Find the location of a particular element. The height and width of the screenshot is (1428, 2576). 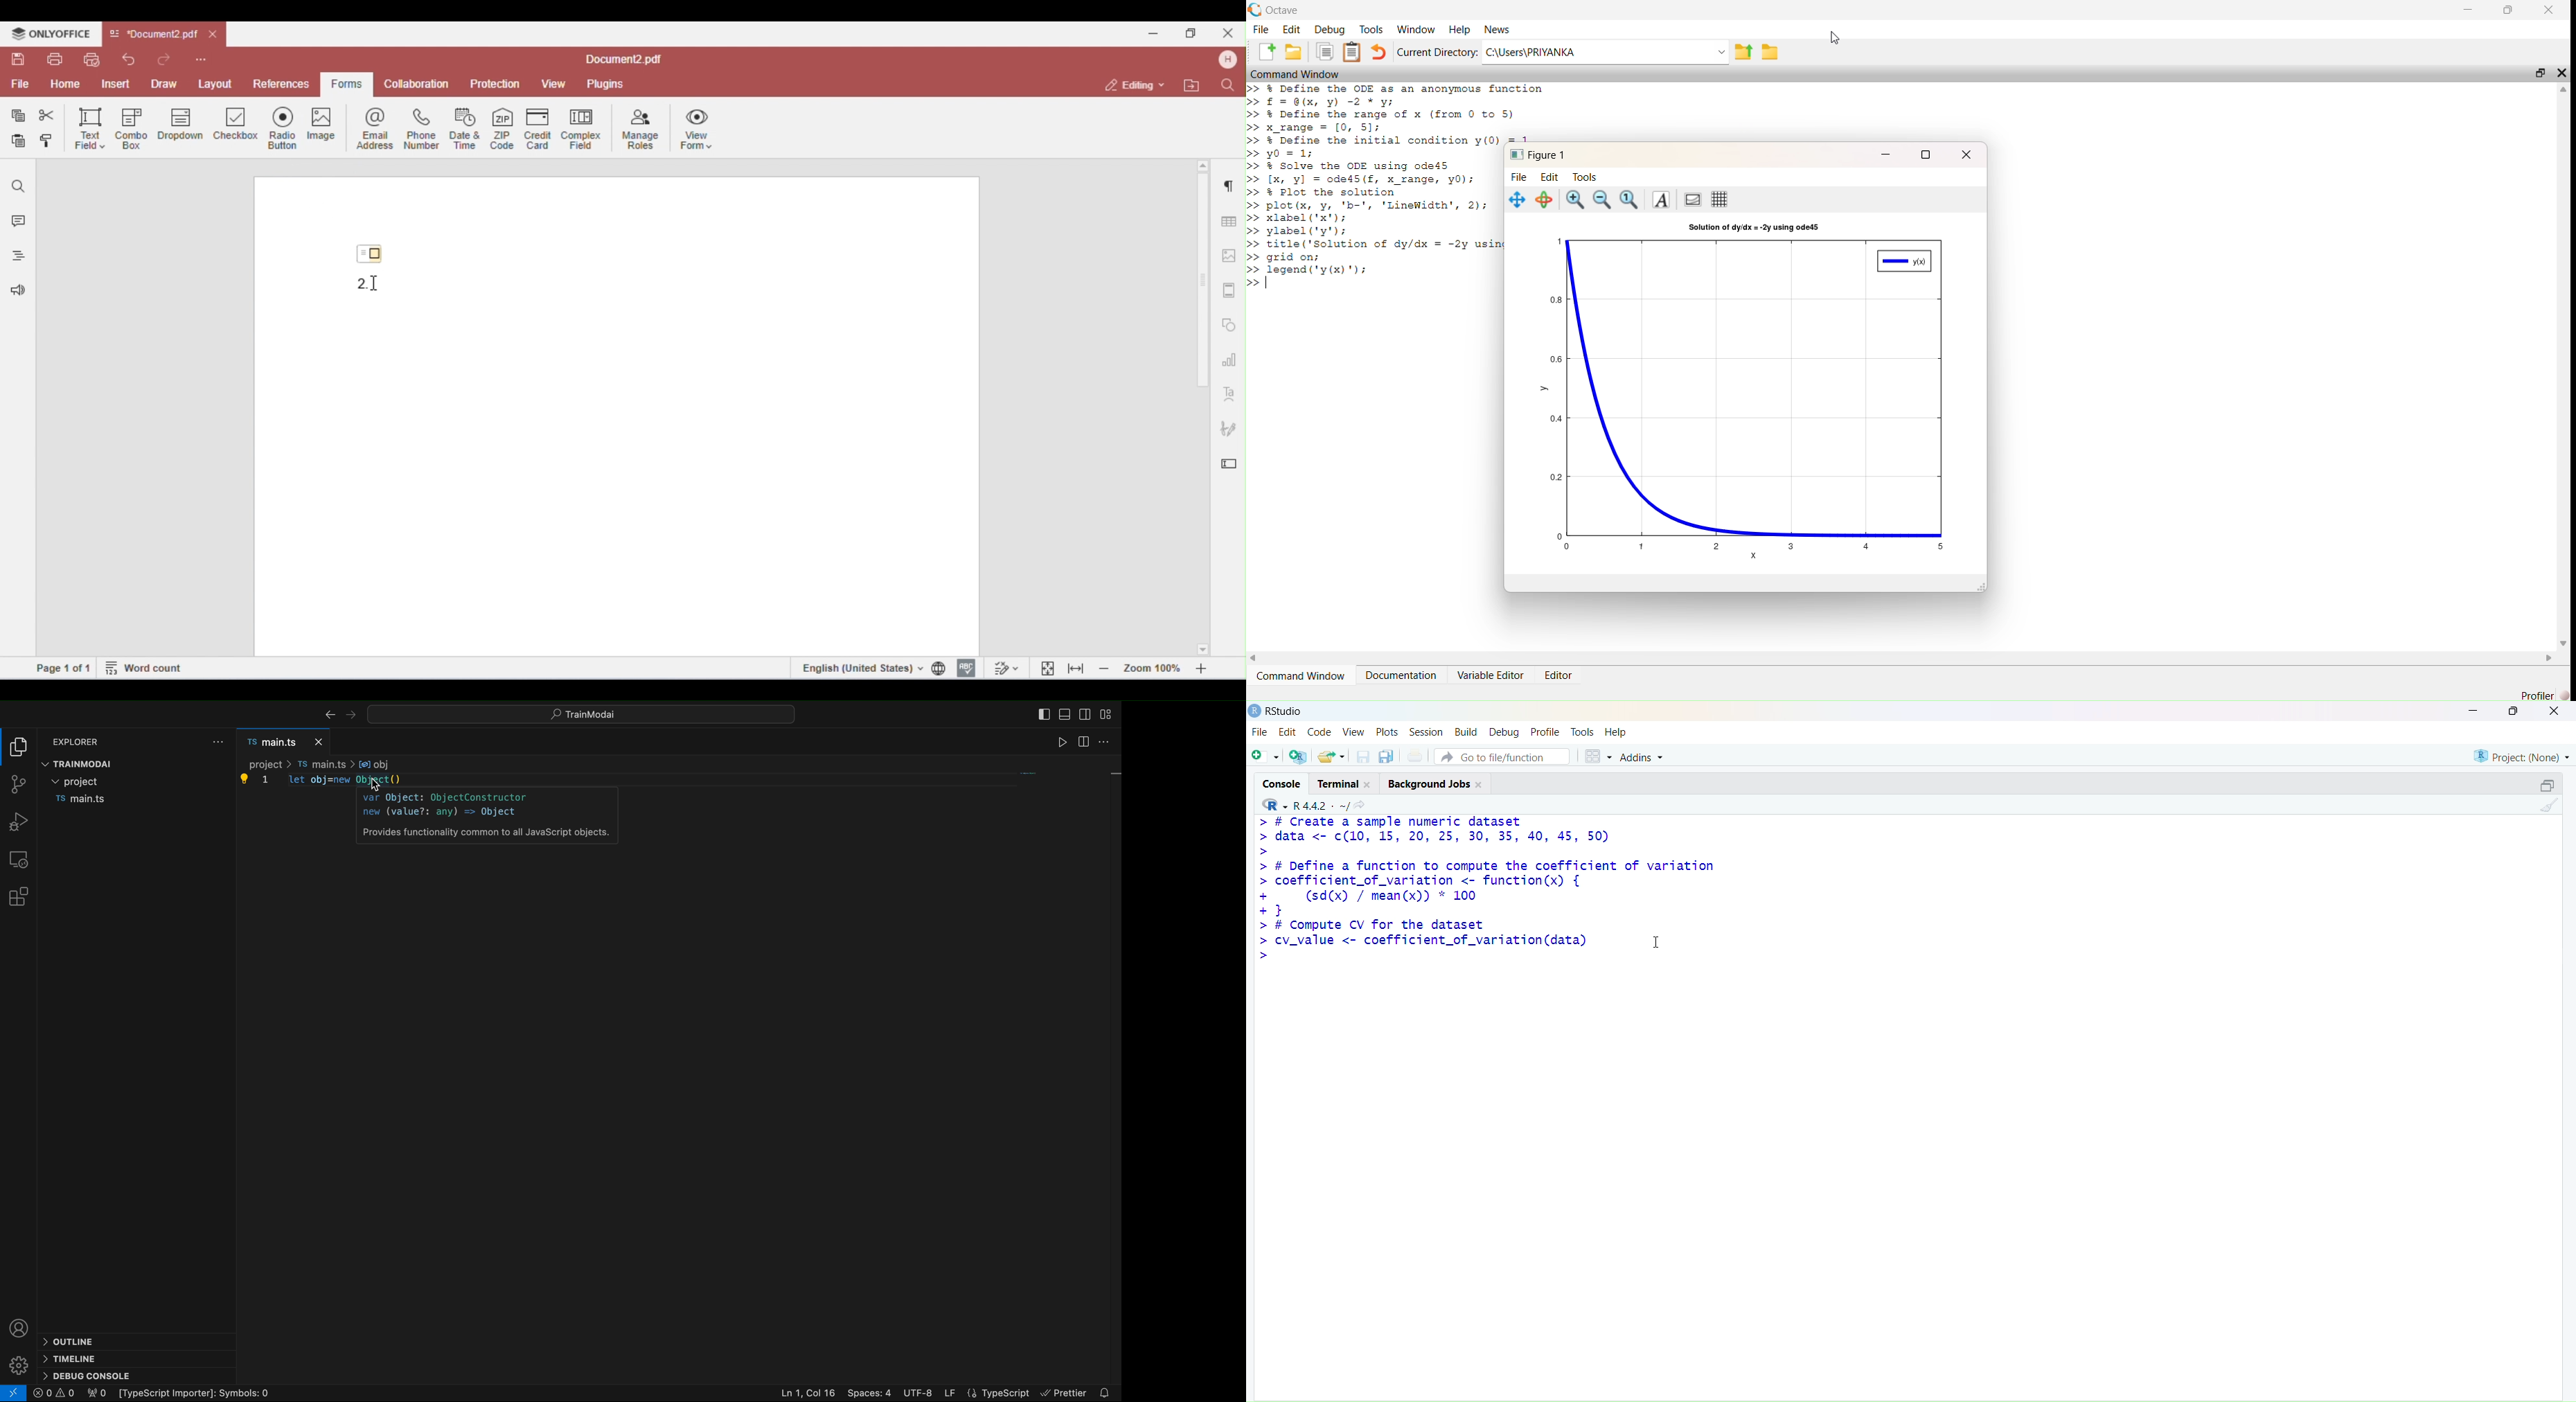

console is located at coordinates (1283, 783).